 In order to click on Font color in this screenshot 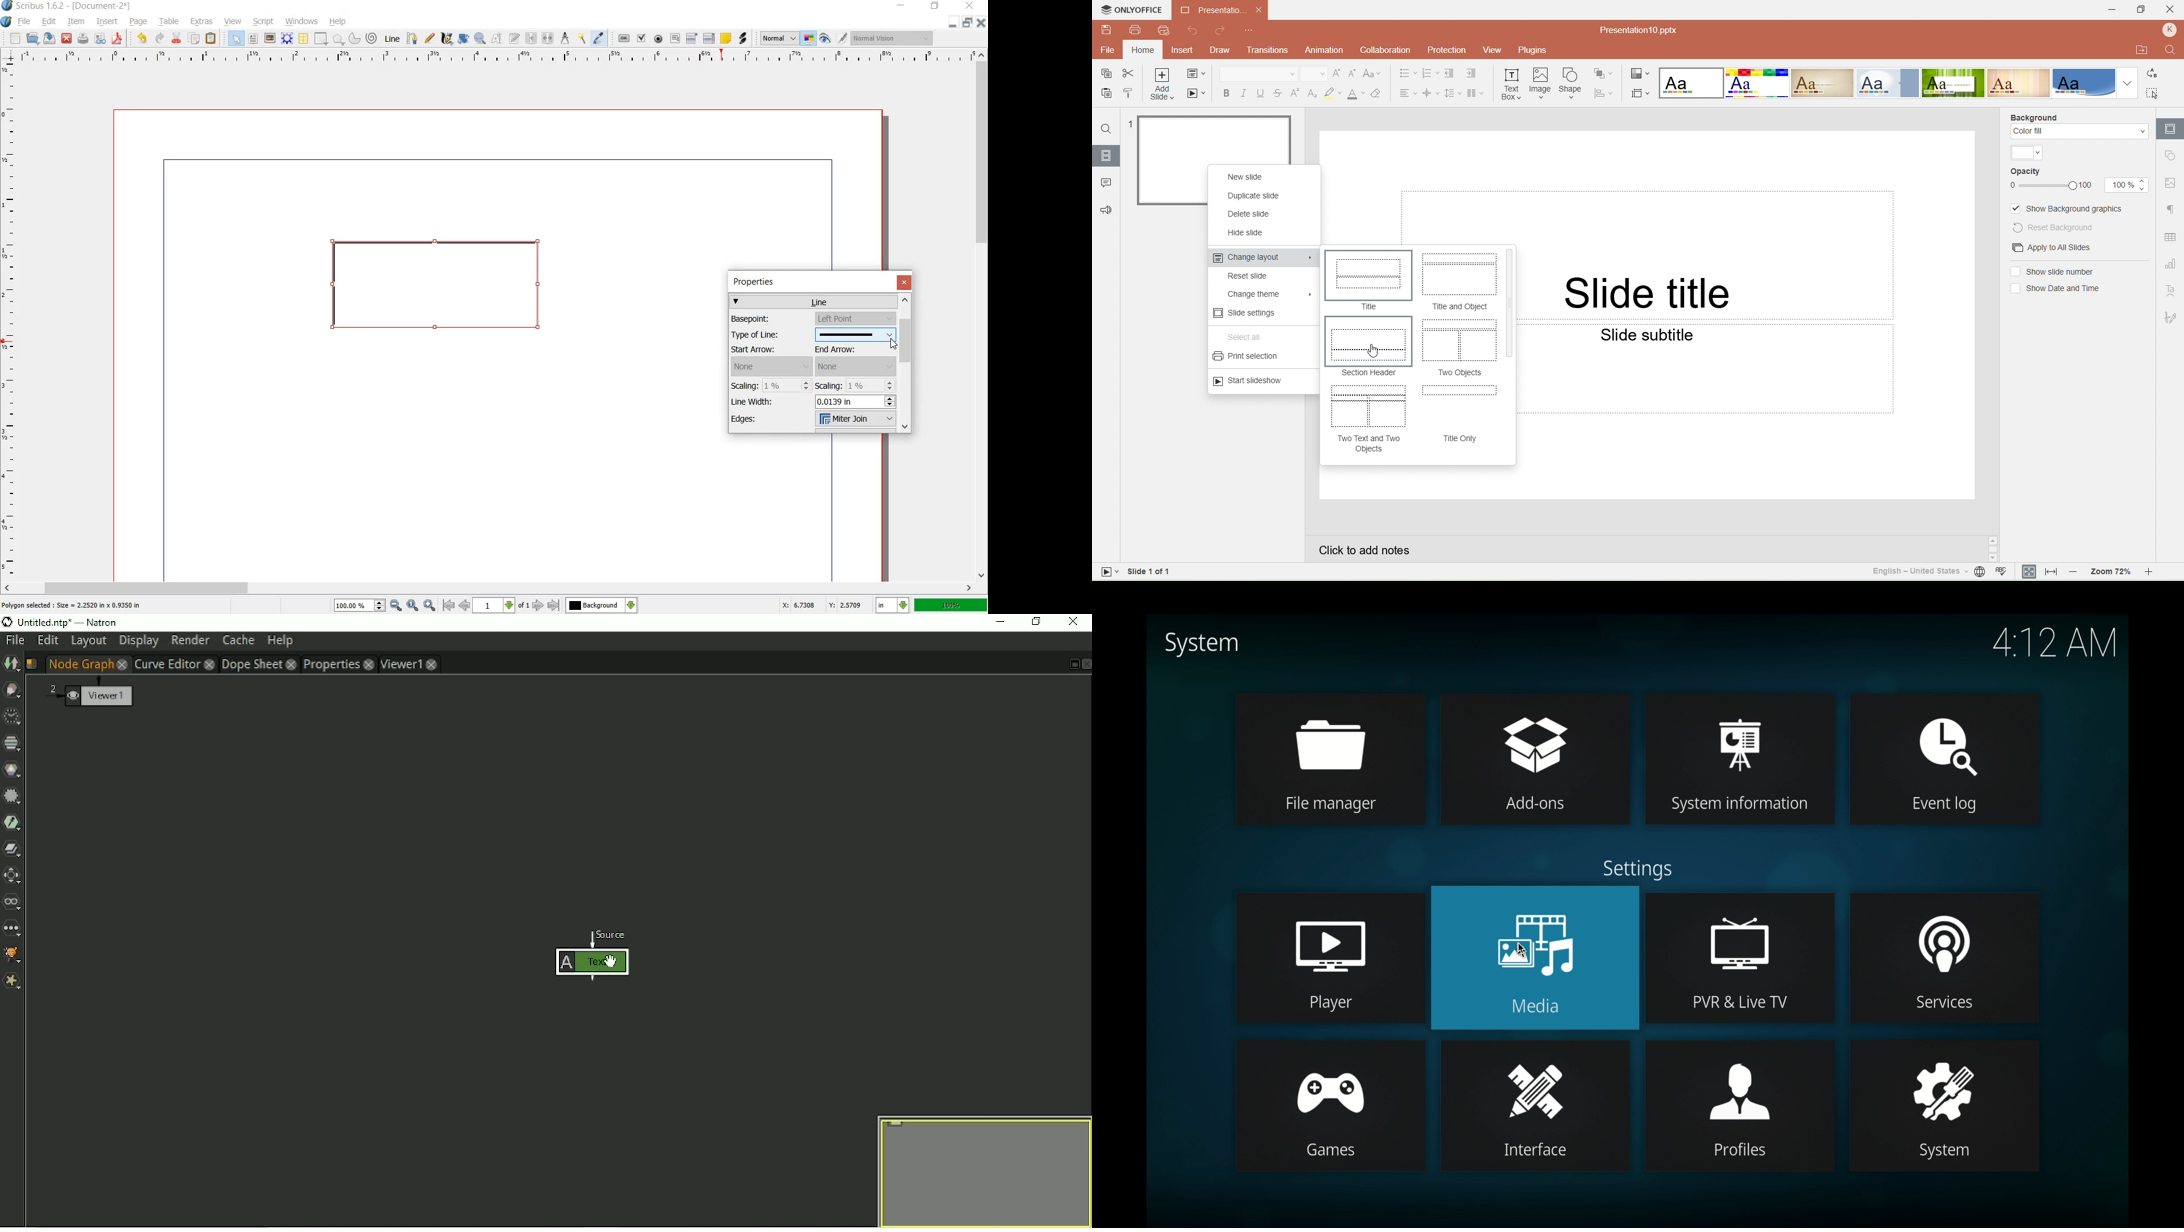, I will do `click(1355, 94)`.